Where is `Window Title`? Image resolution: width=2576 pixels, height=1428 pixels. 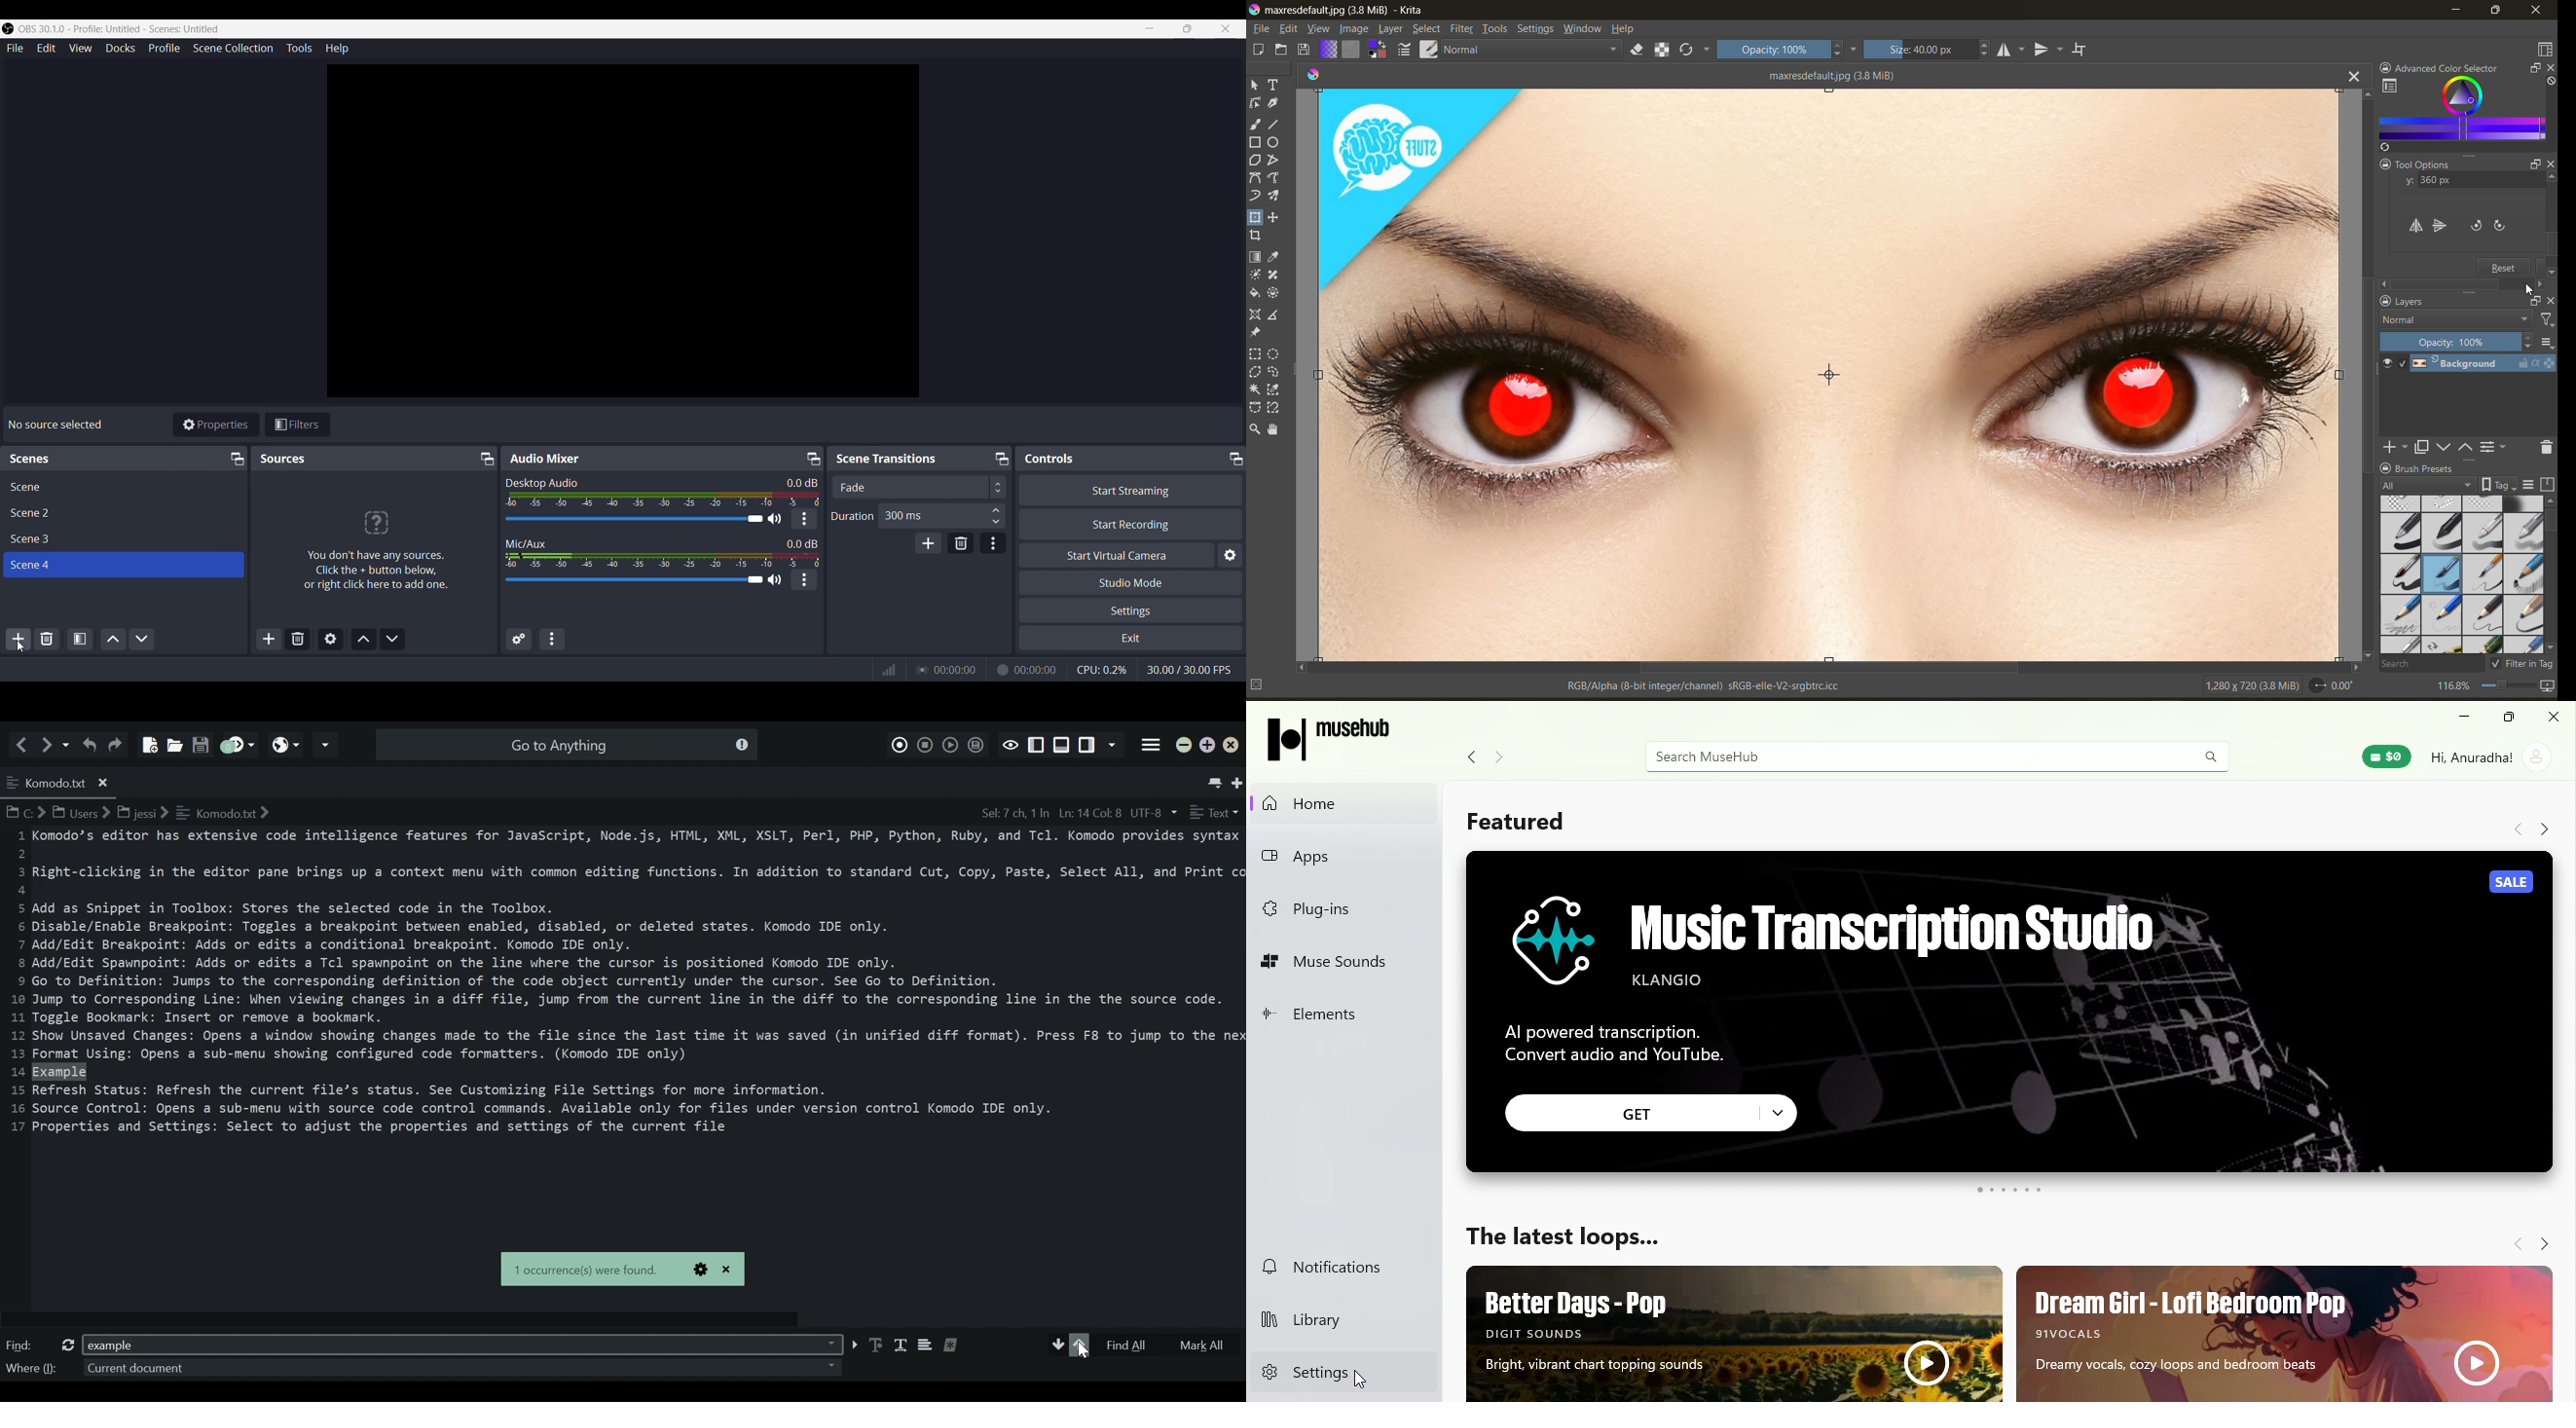
Window Title is located at coordinates (112, 29).